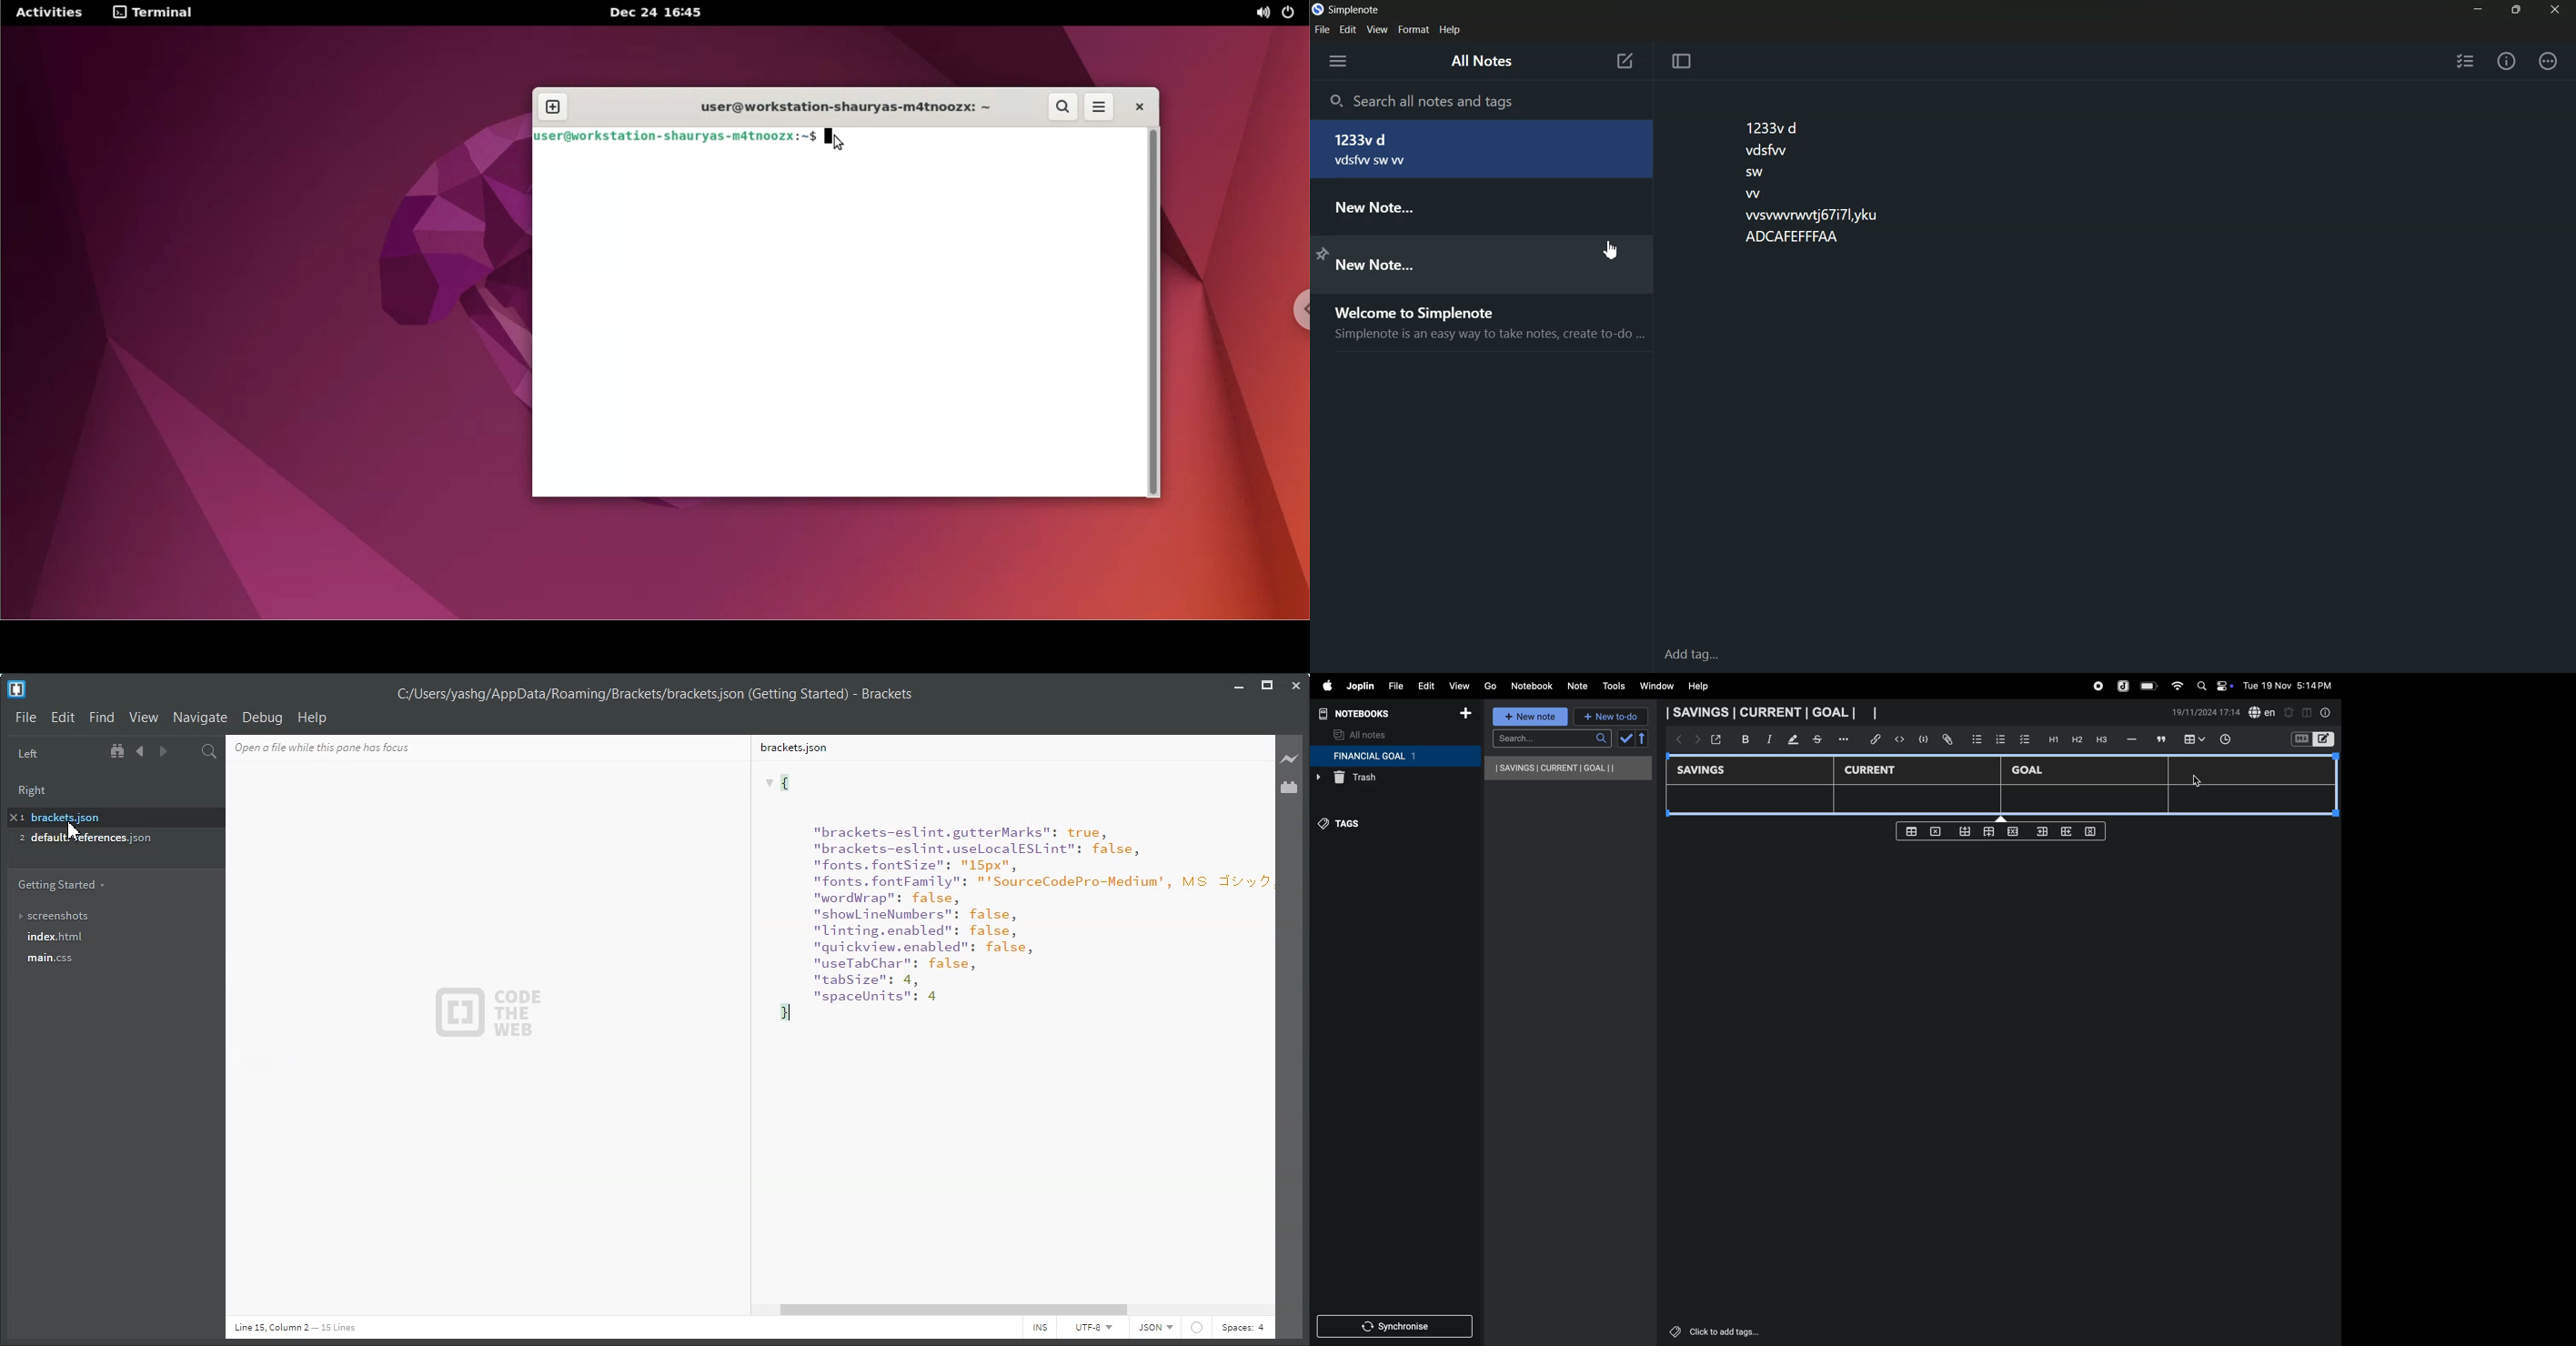 This screenshot has height=1372, width=2576. Describe the element at coordinates (2026, 740) in the screenshot. I see `check box` at that location.